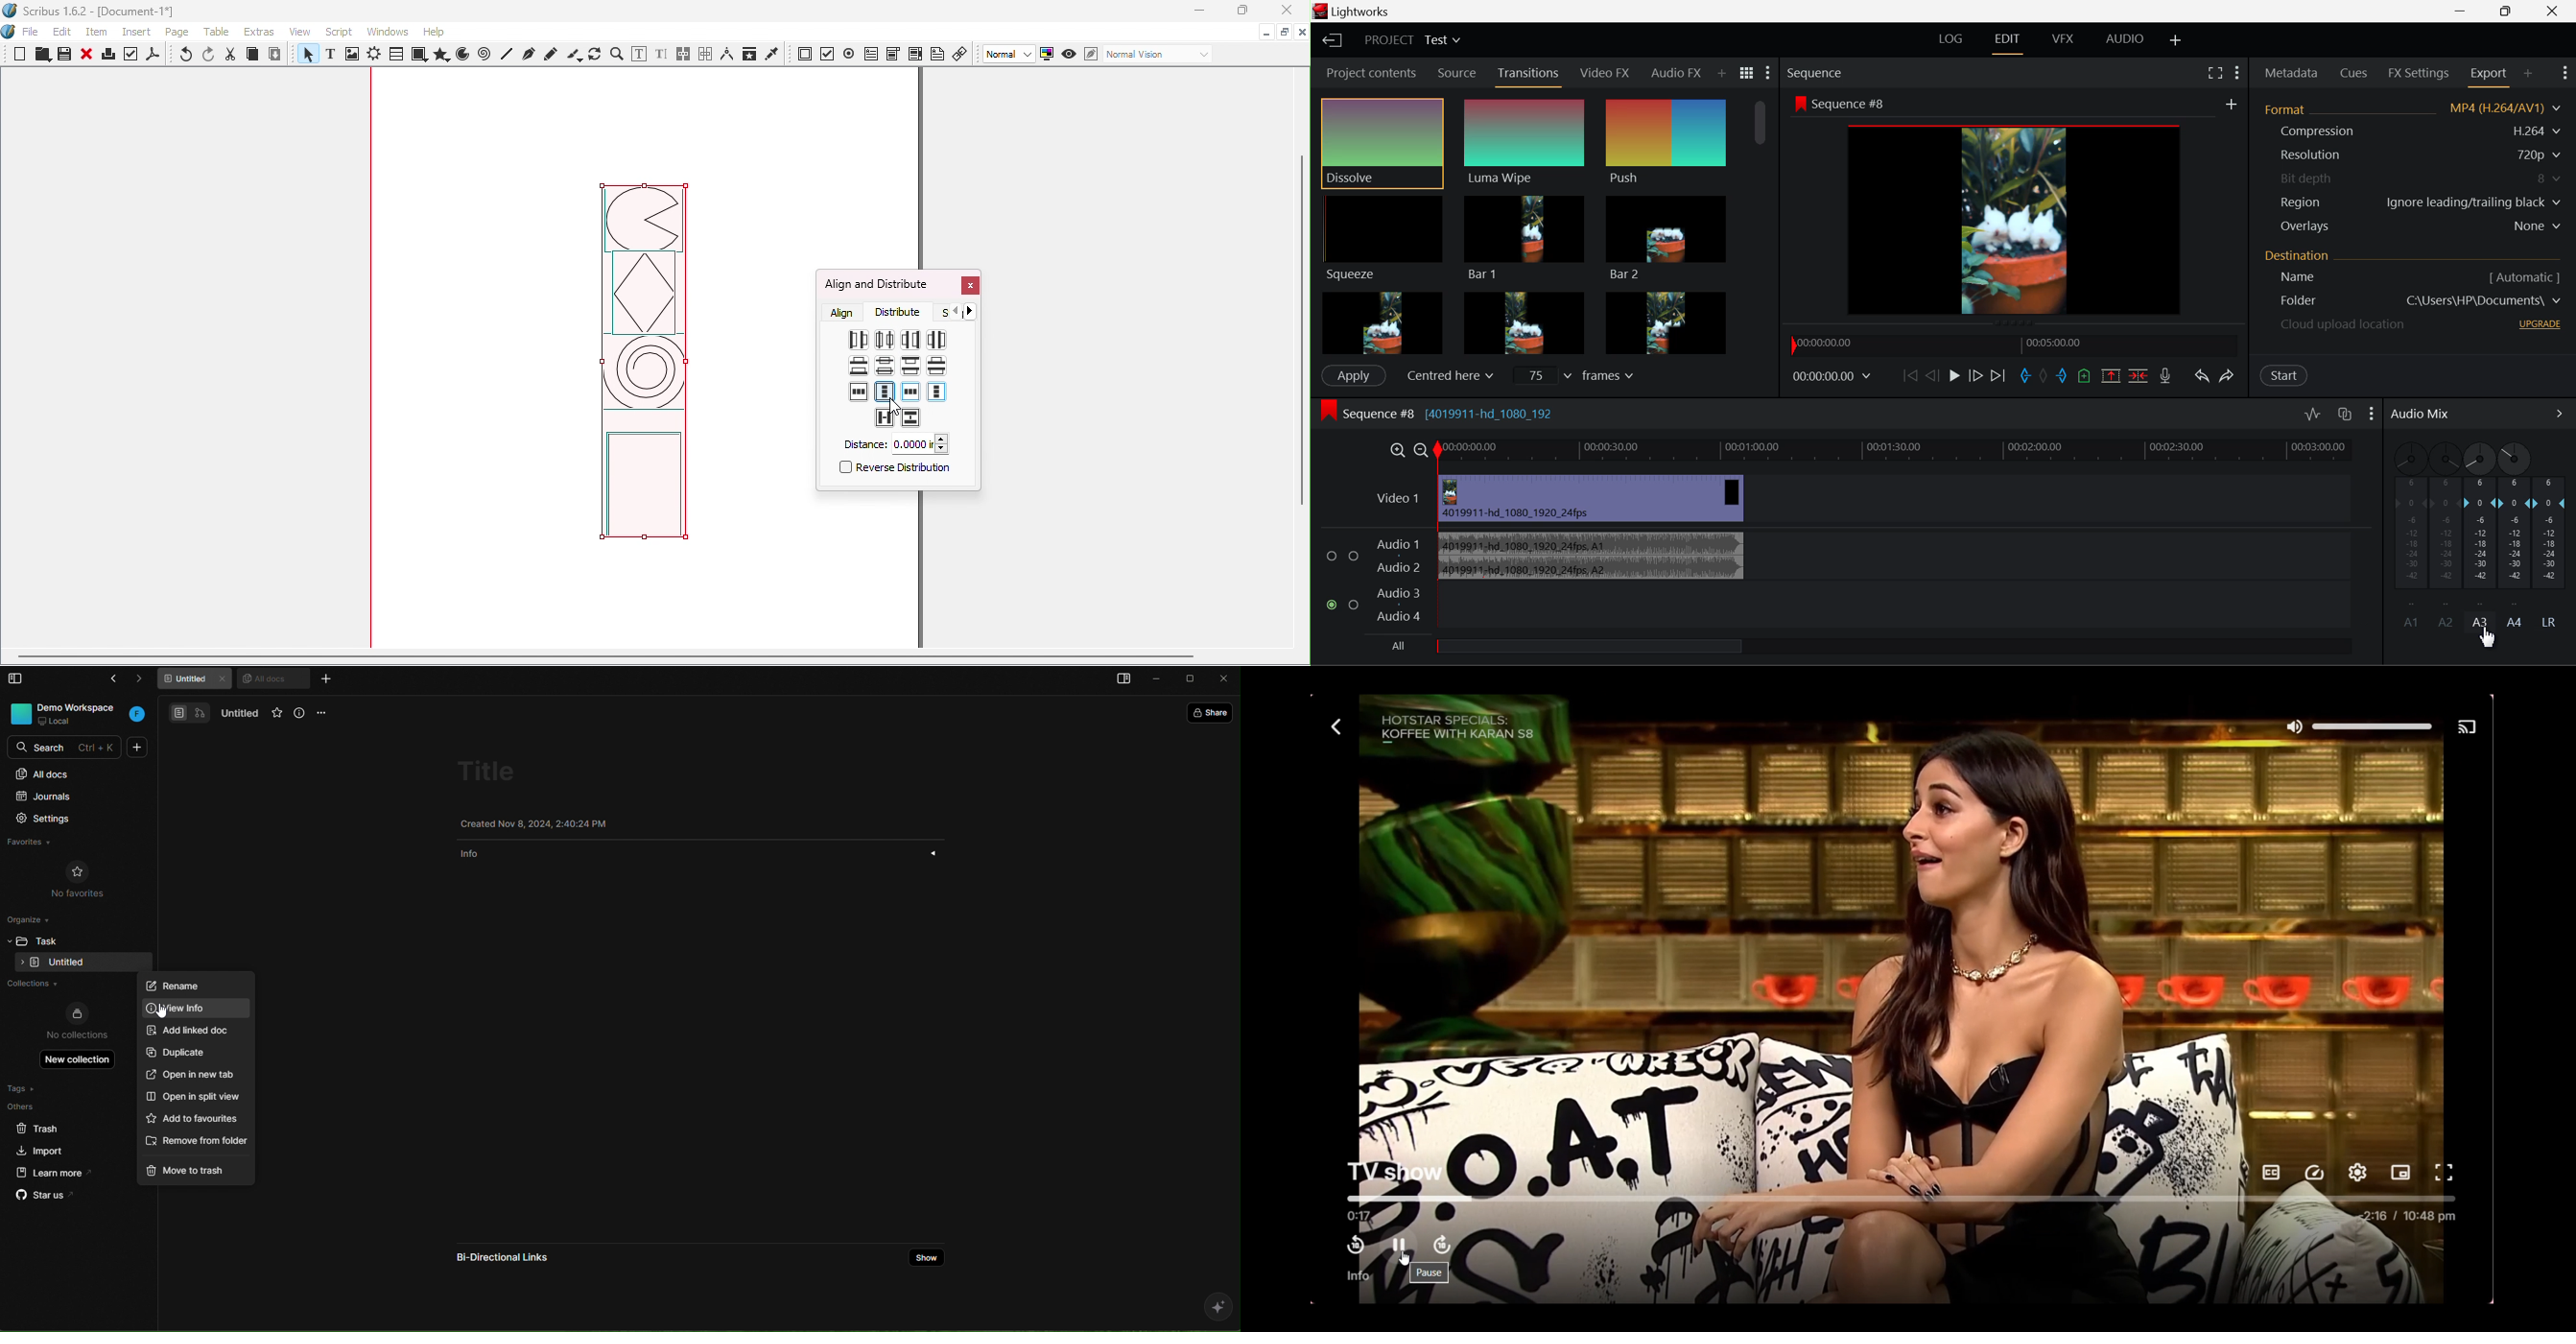 This screenshot has width=2576, height=1344. I want to click on A1 Sound Disabled, so click(2409, 535).